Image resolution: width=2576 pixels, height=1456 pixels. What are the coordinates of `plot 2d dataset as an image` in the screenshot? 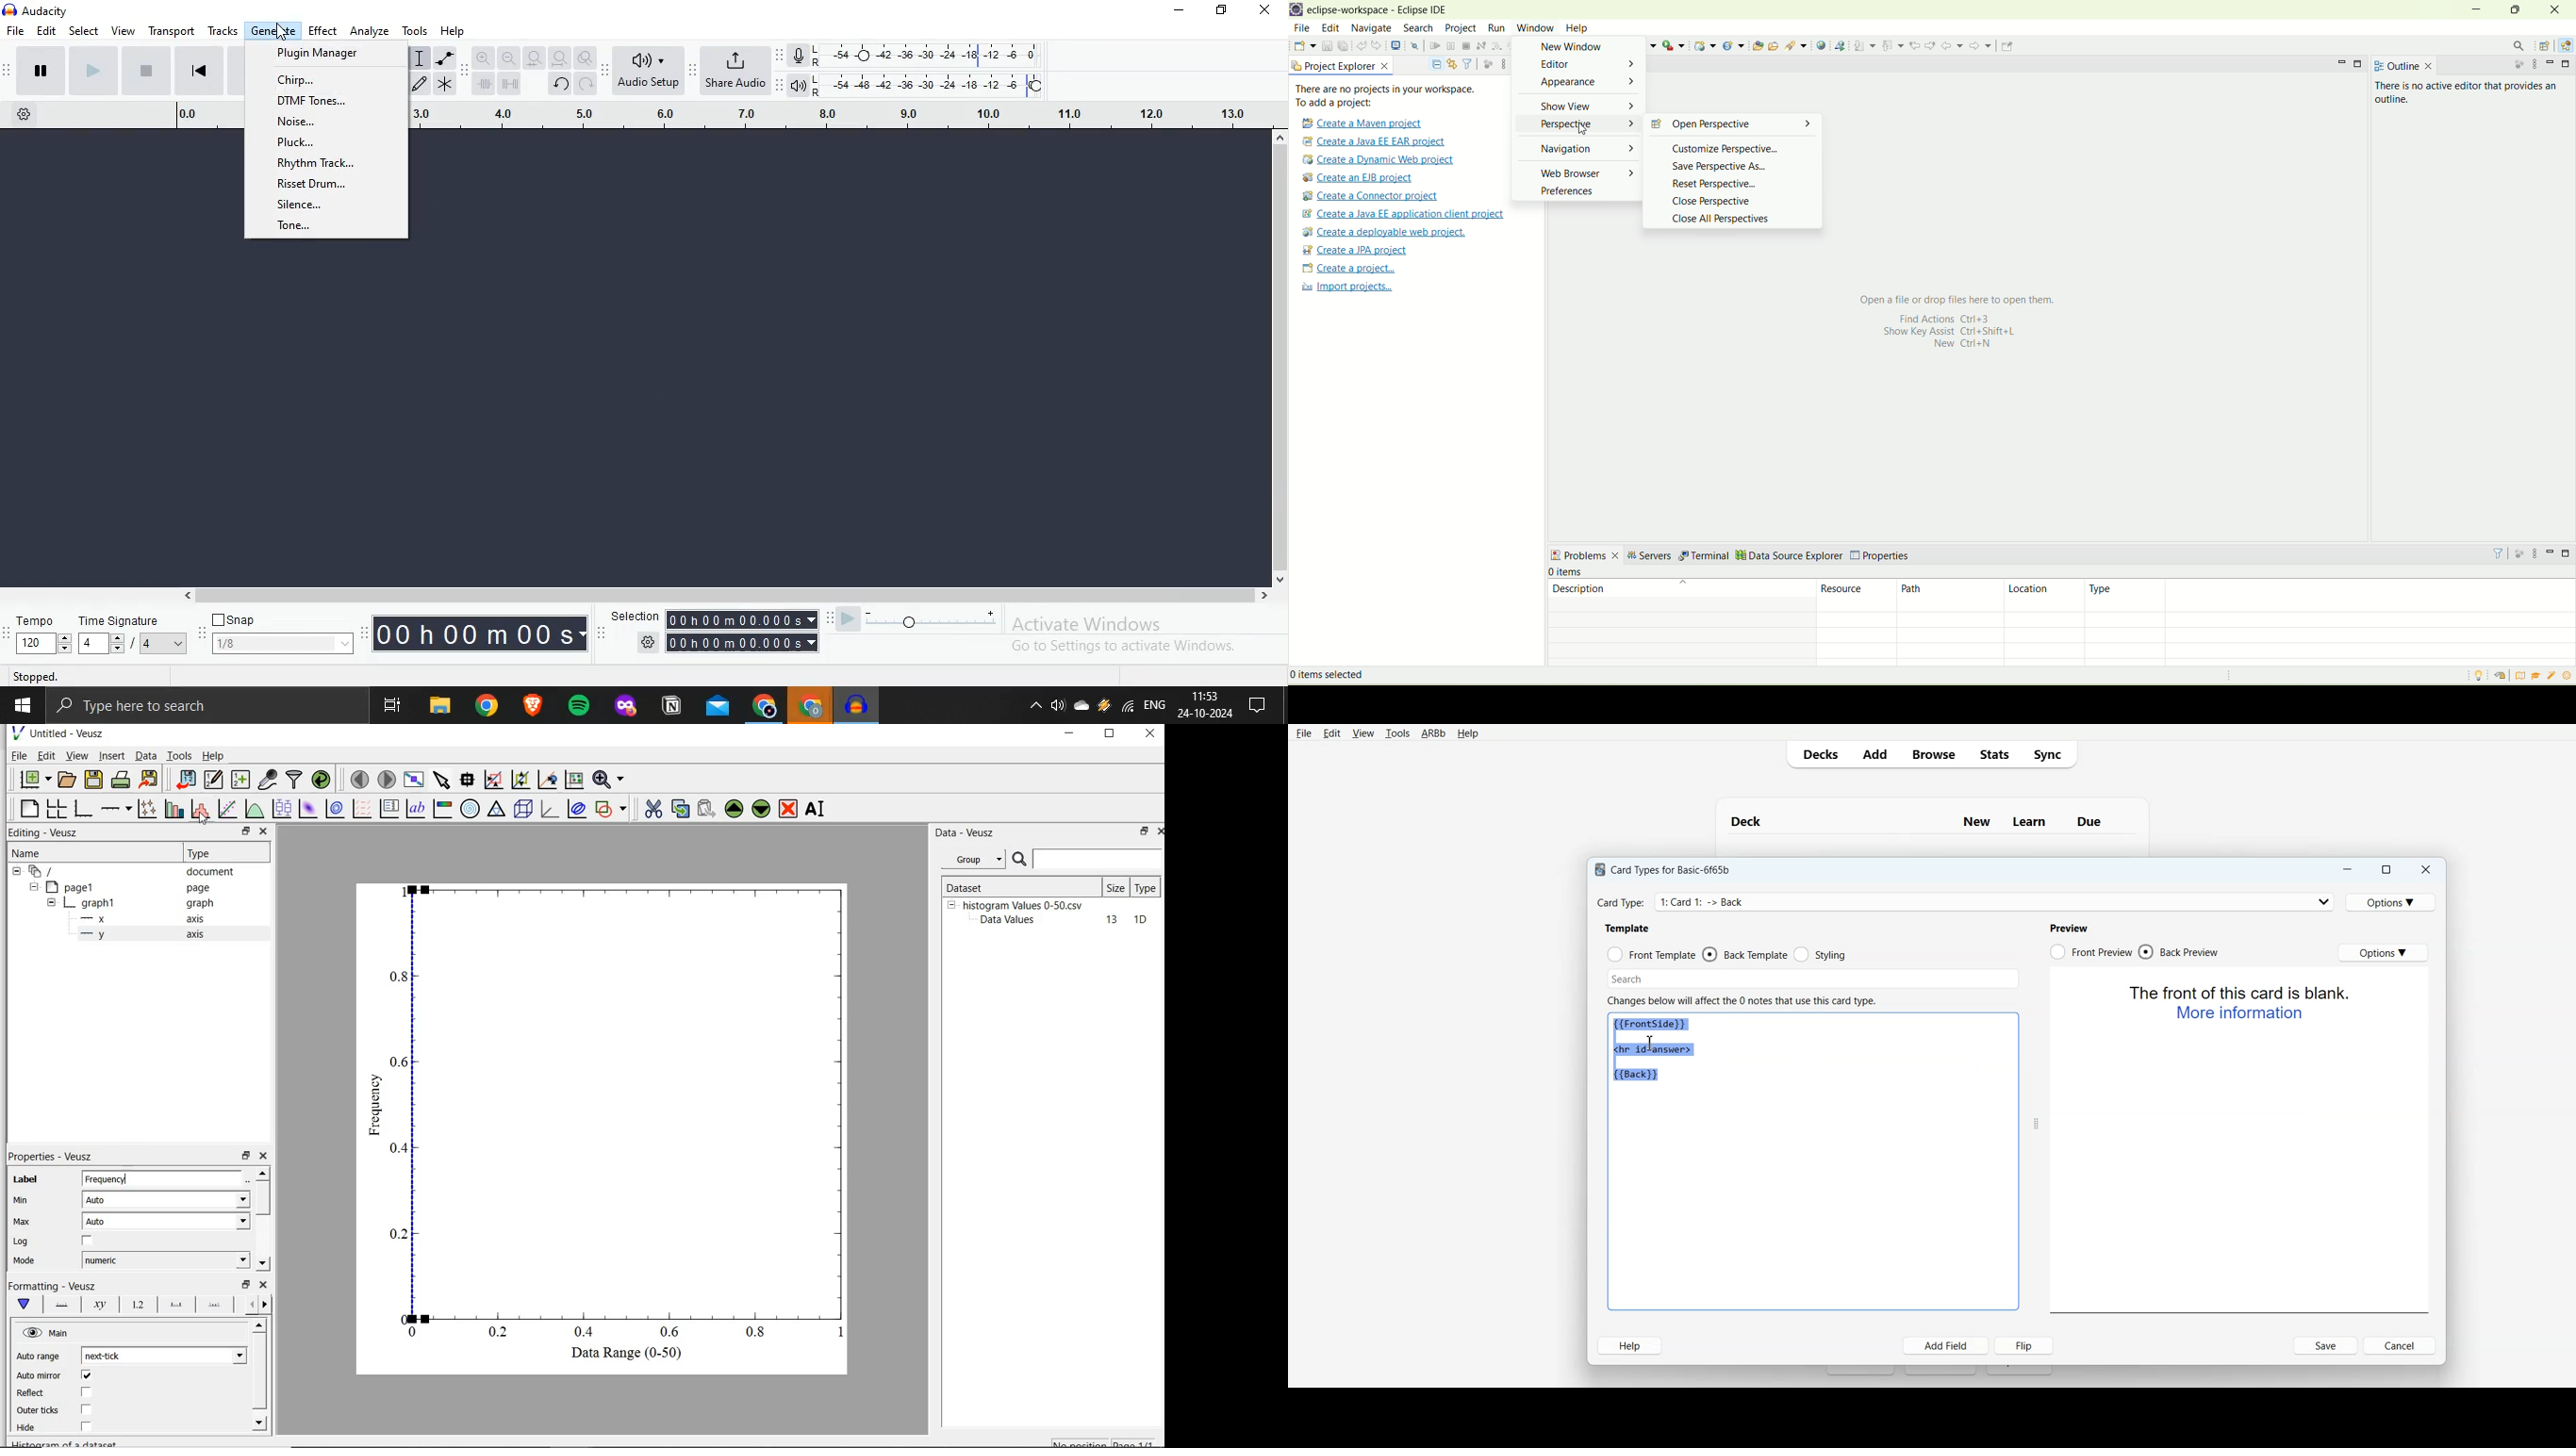 It's located at (308, 809).